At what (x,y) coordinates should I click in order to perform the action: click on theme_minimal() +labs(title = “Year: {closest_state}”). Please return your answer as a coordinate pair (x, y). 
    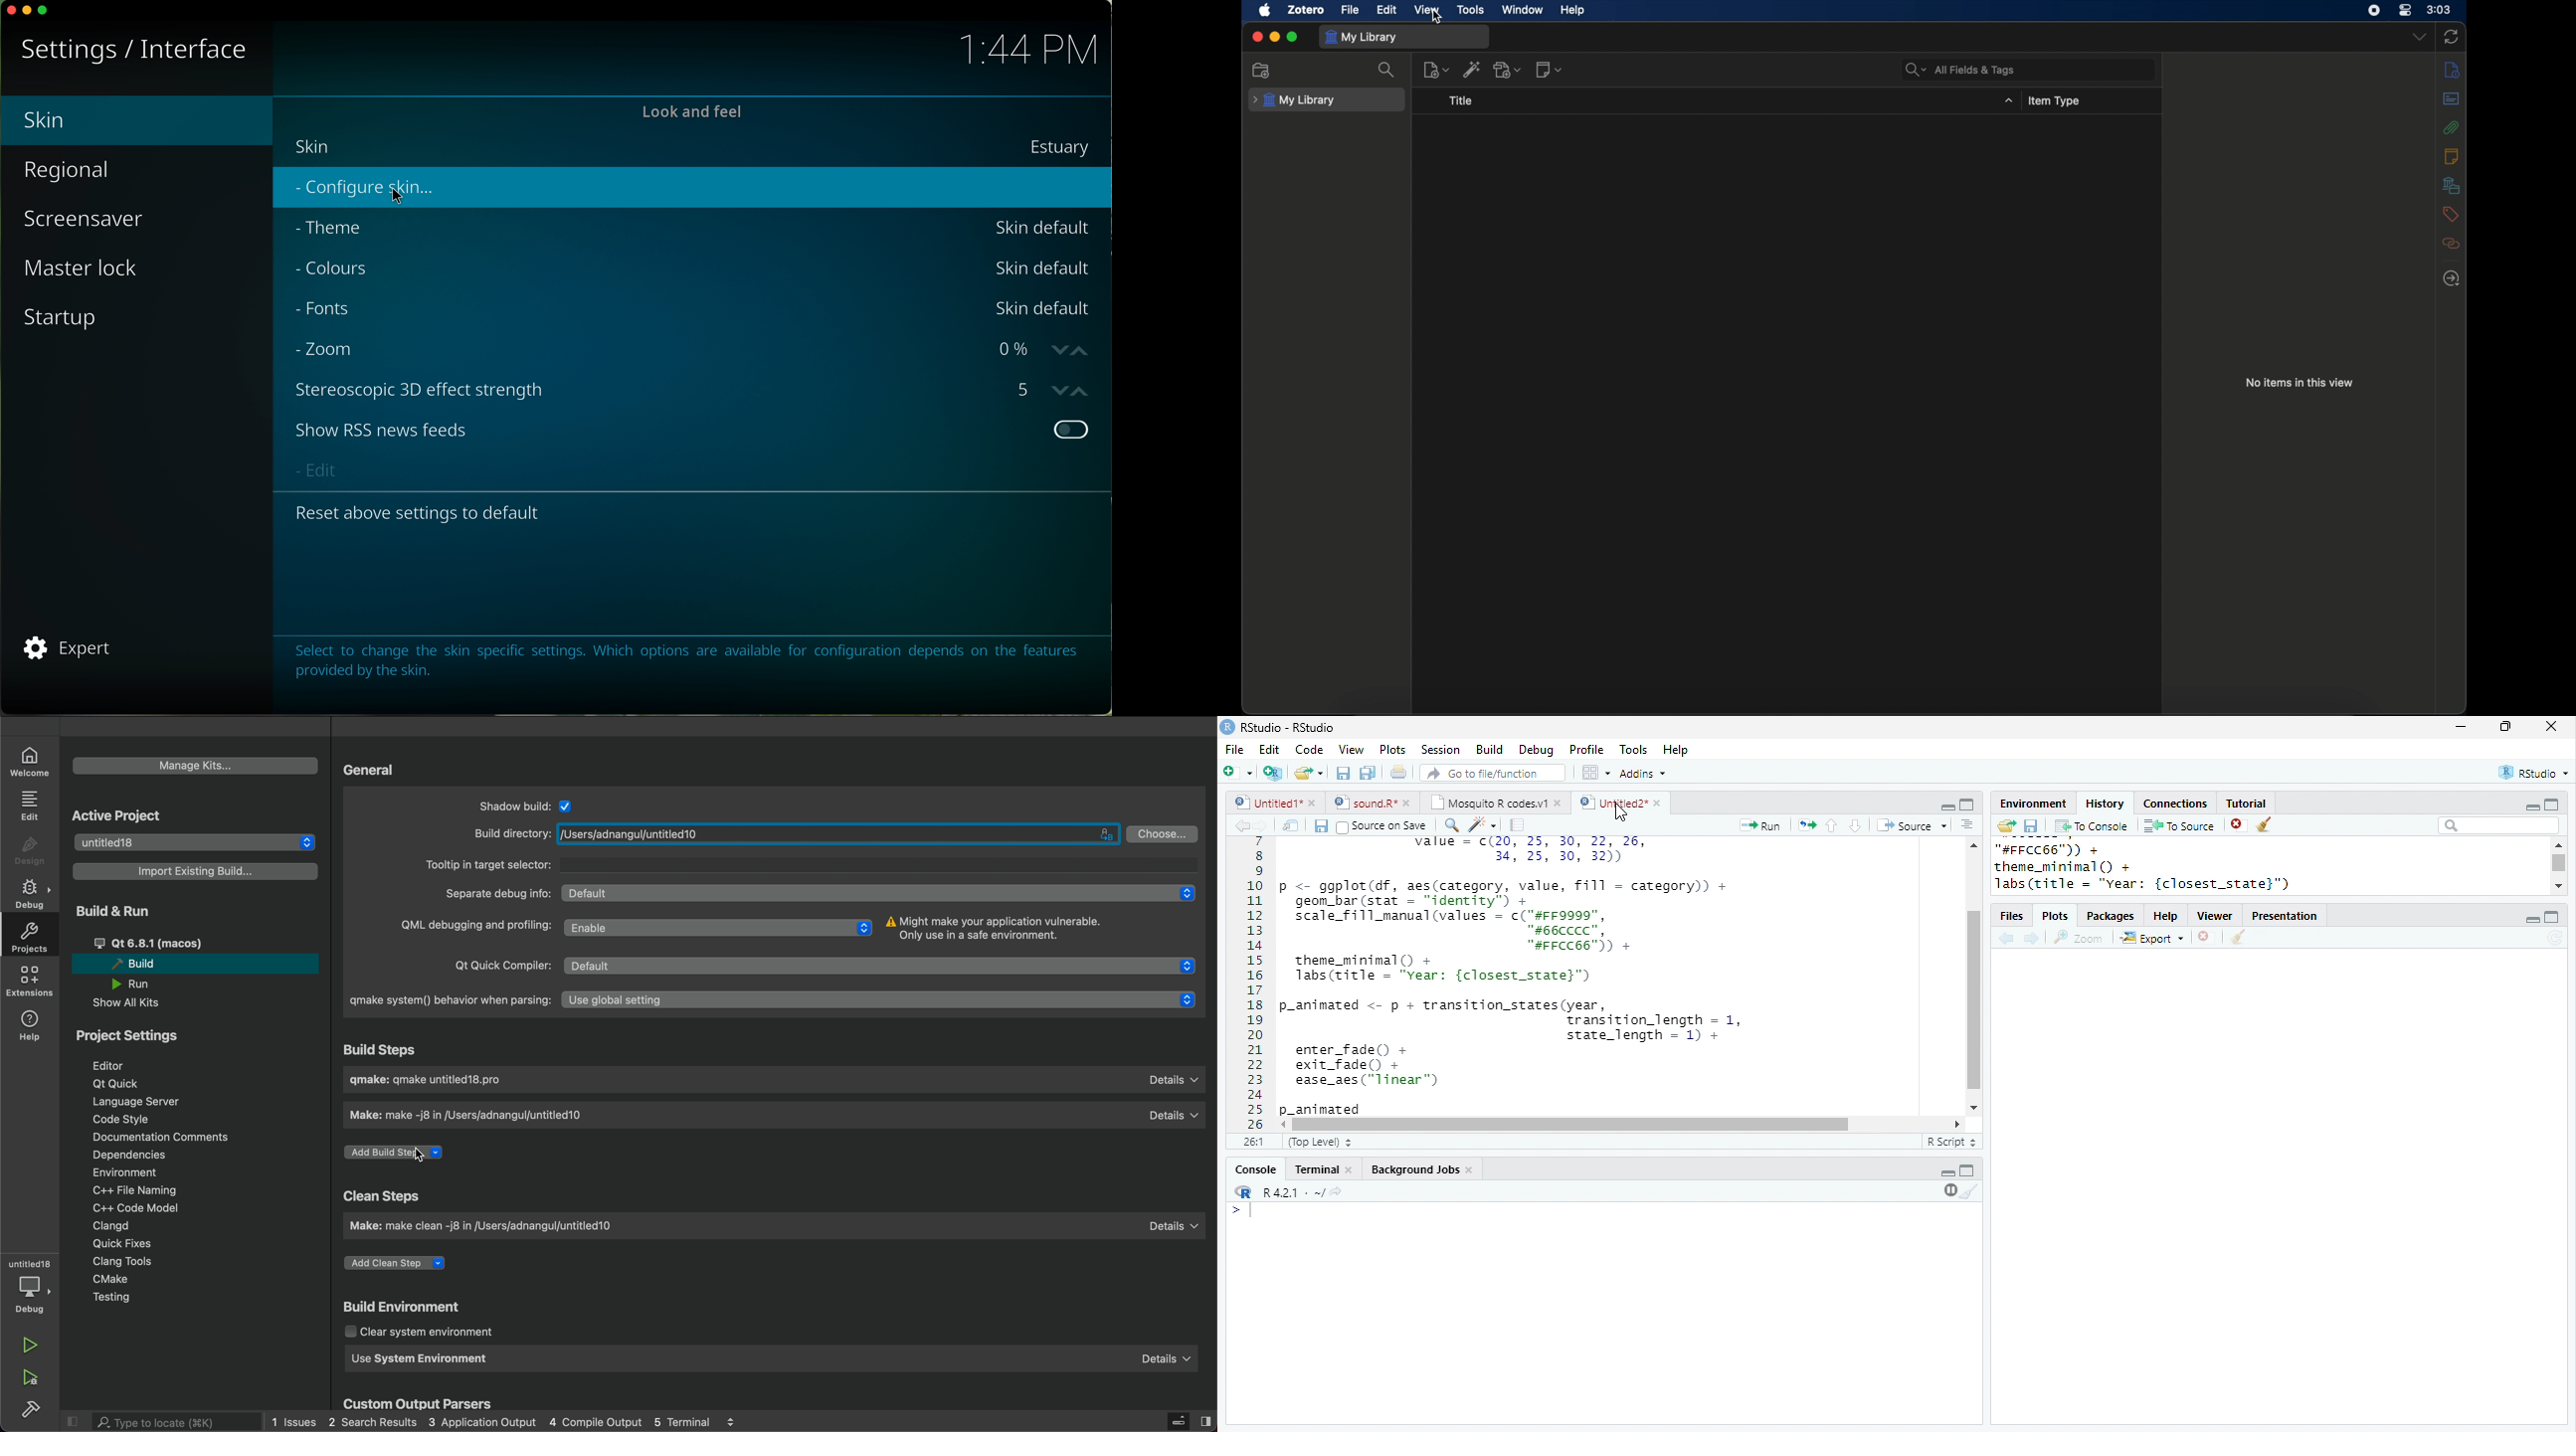
    Looking at the image, I should click on (1456, 971).